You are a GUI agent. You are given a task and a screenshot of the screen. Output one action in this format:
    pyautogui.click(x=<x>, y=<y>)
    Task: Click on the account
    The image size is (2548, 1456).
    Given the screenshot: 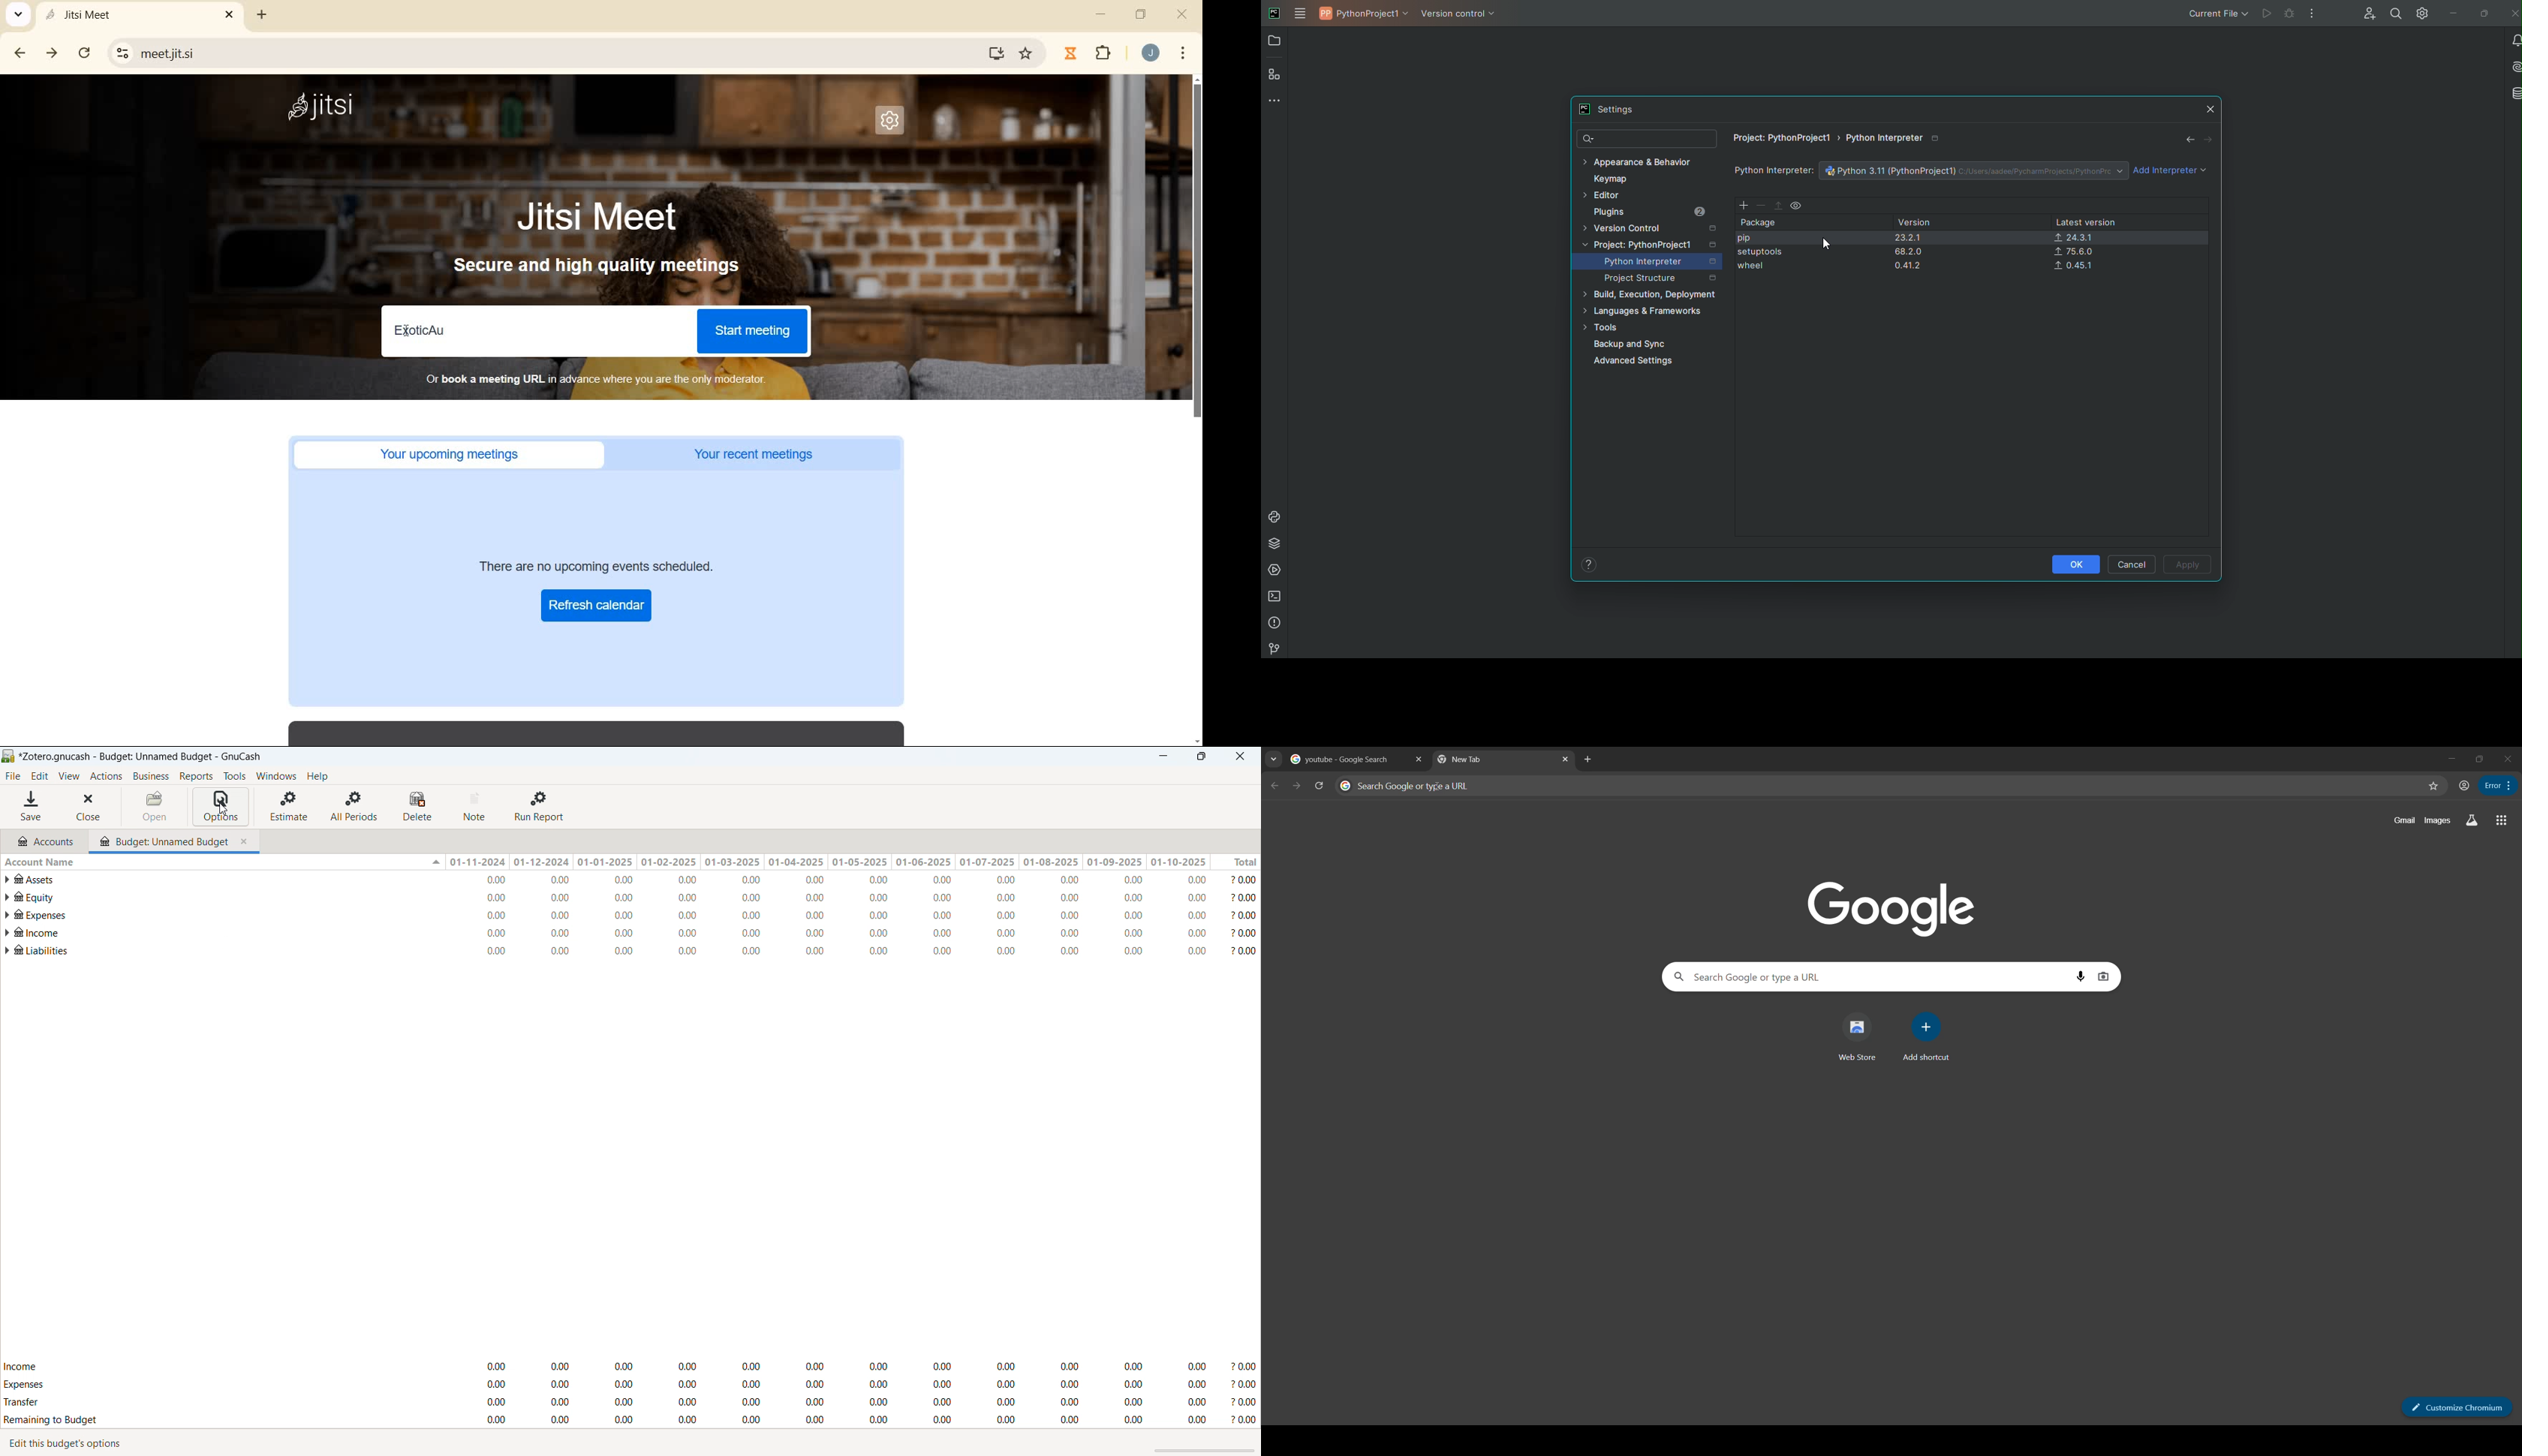 What is the action you would take?
    pyautogui.click(x=2462, y=785)
    